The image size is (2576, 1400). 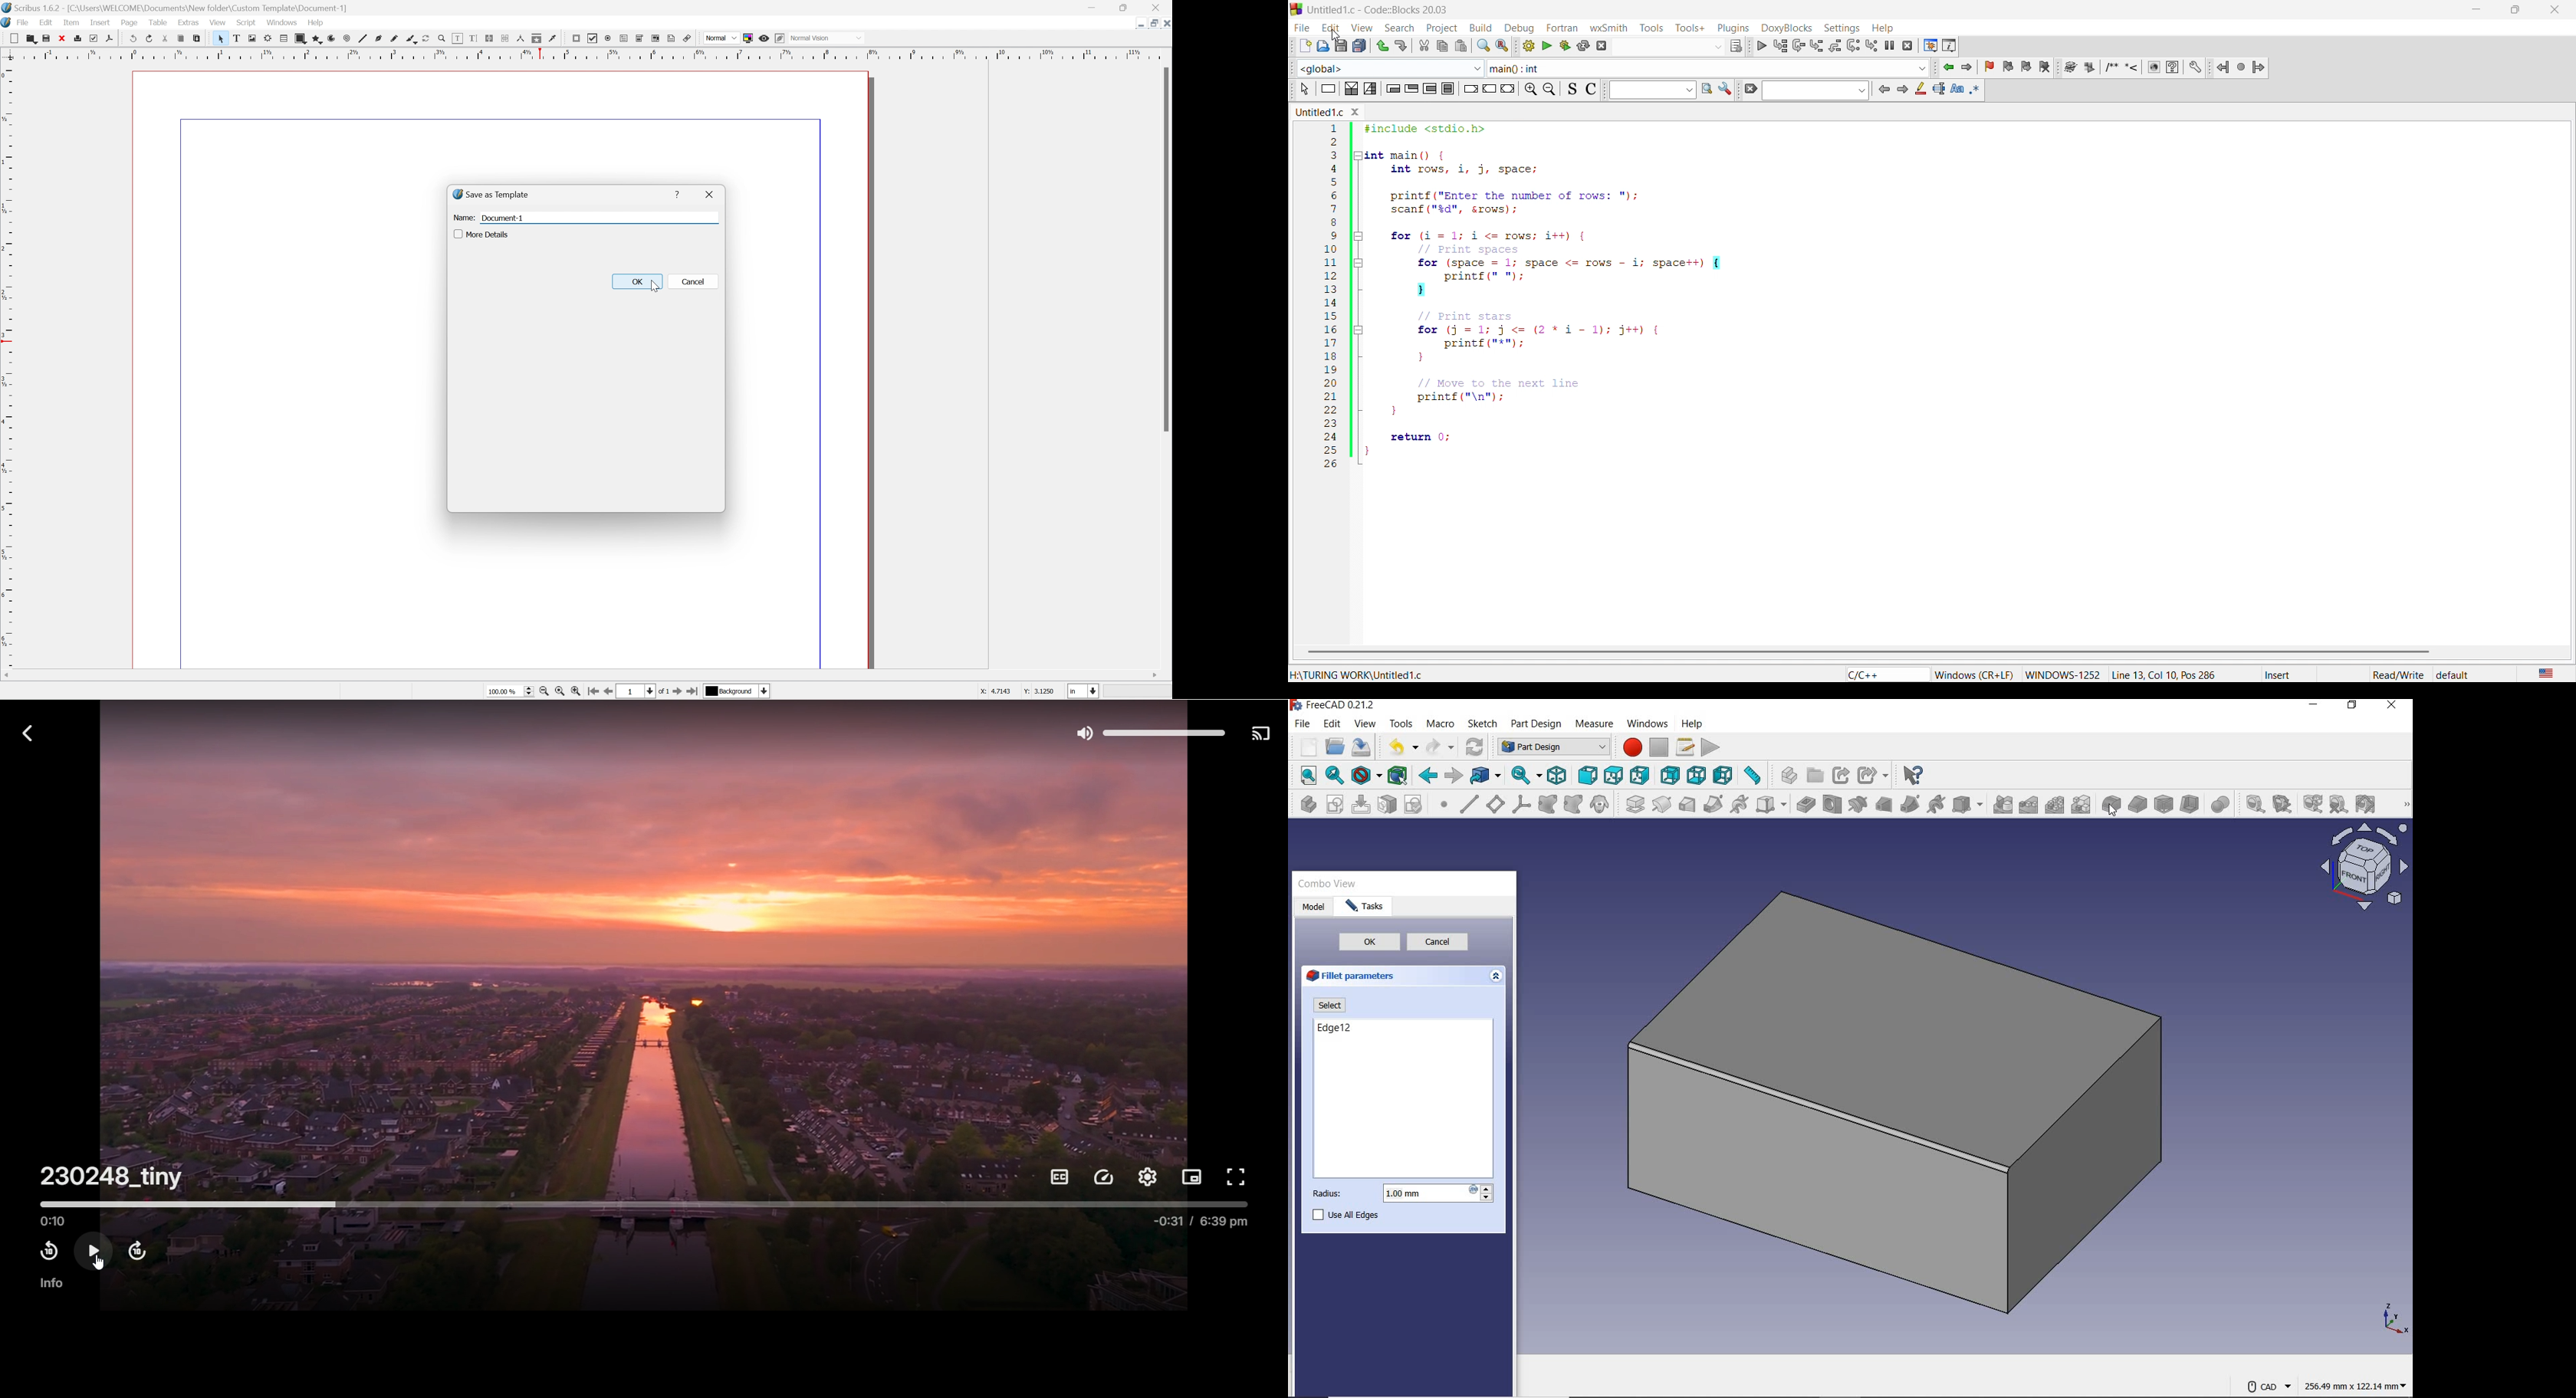 What do you see at coordinates (595, 690) in the screenshot?
I see `Go to first page` at bounding box center [595, 690].